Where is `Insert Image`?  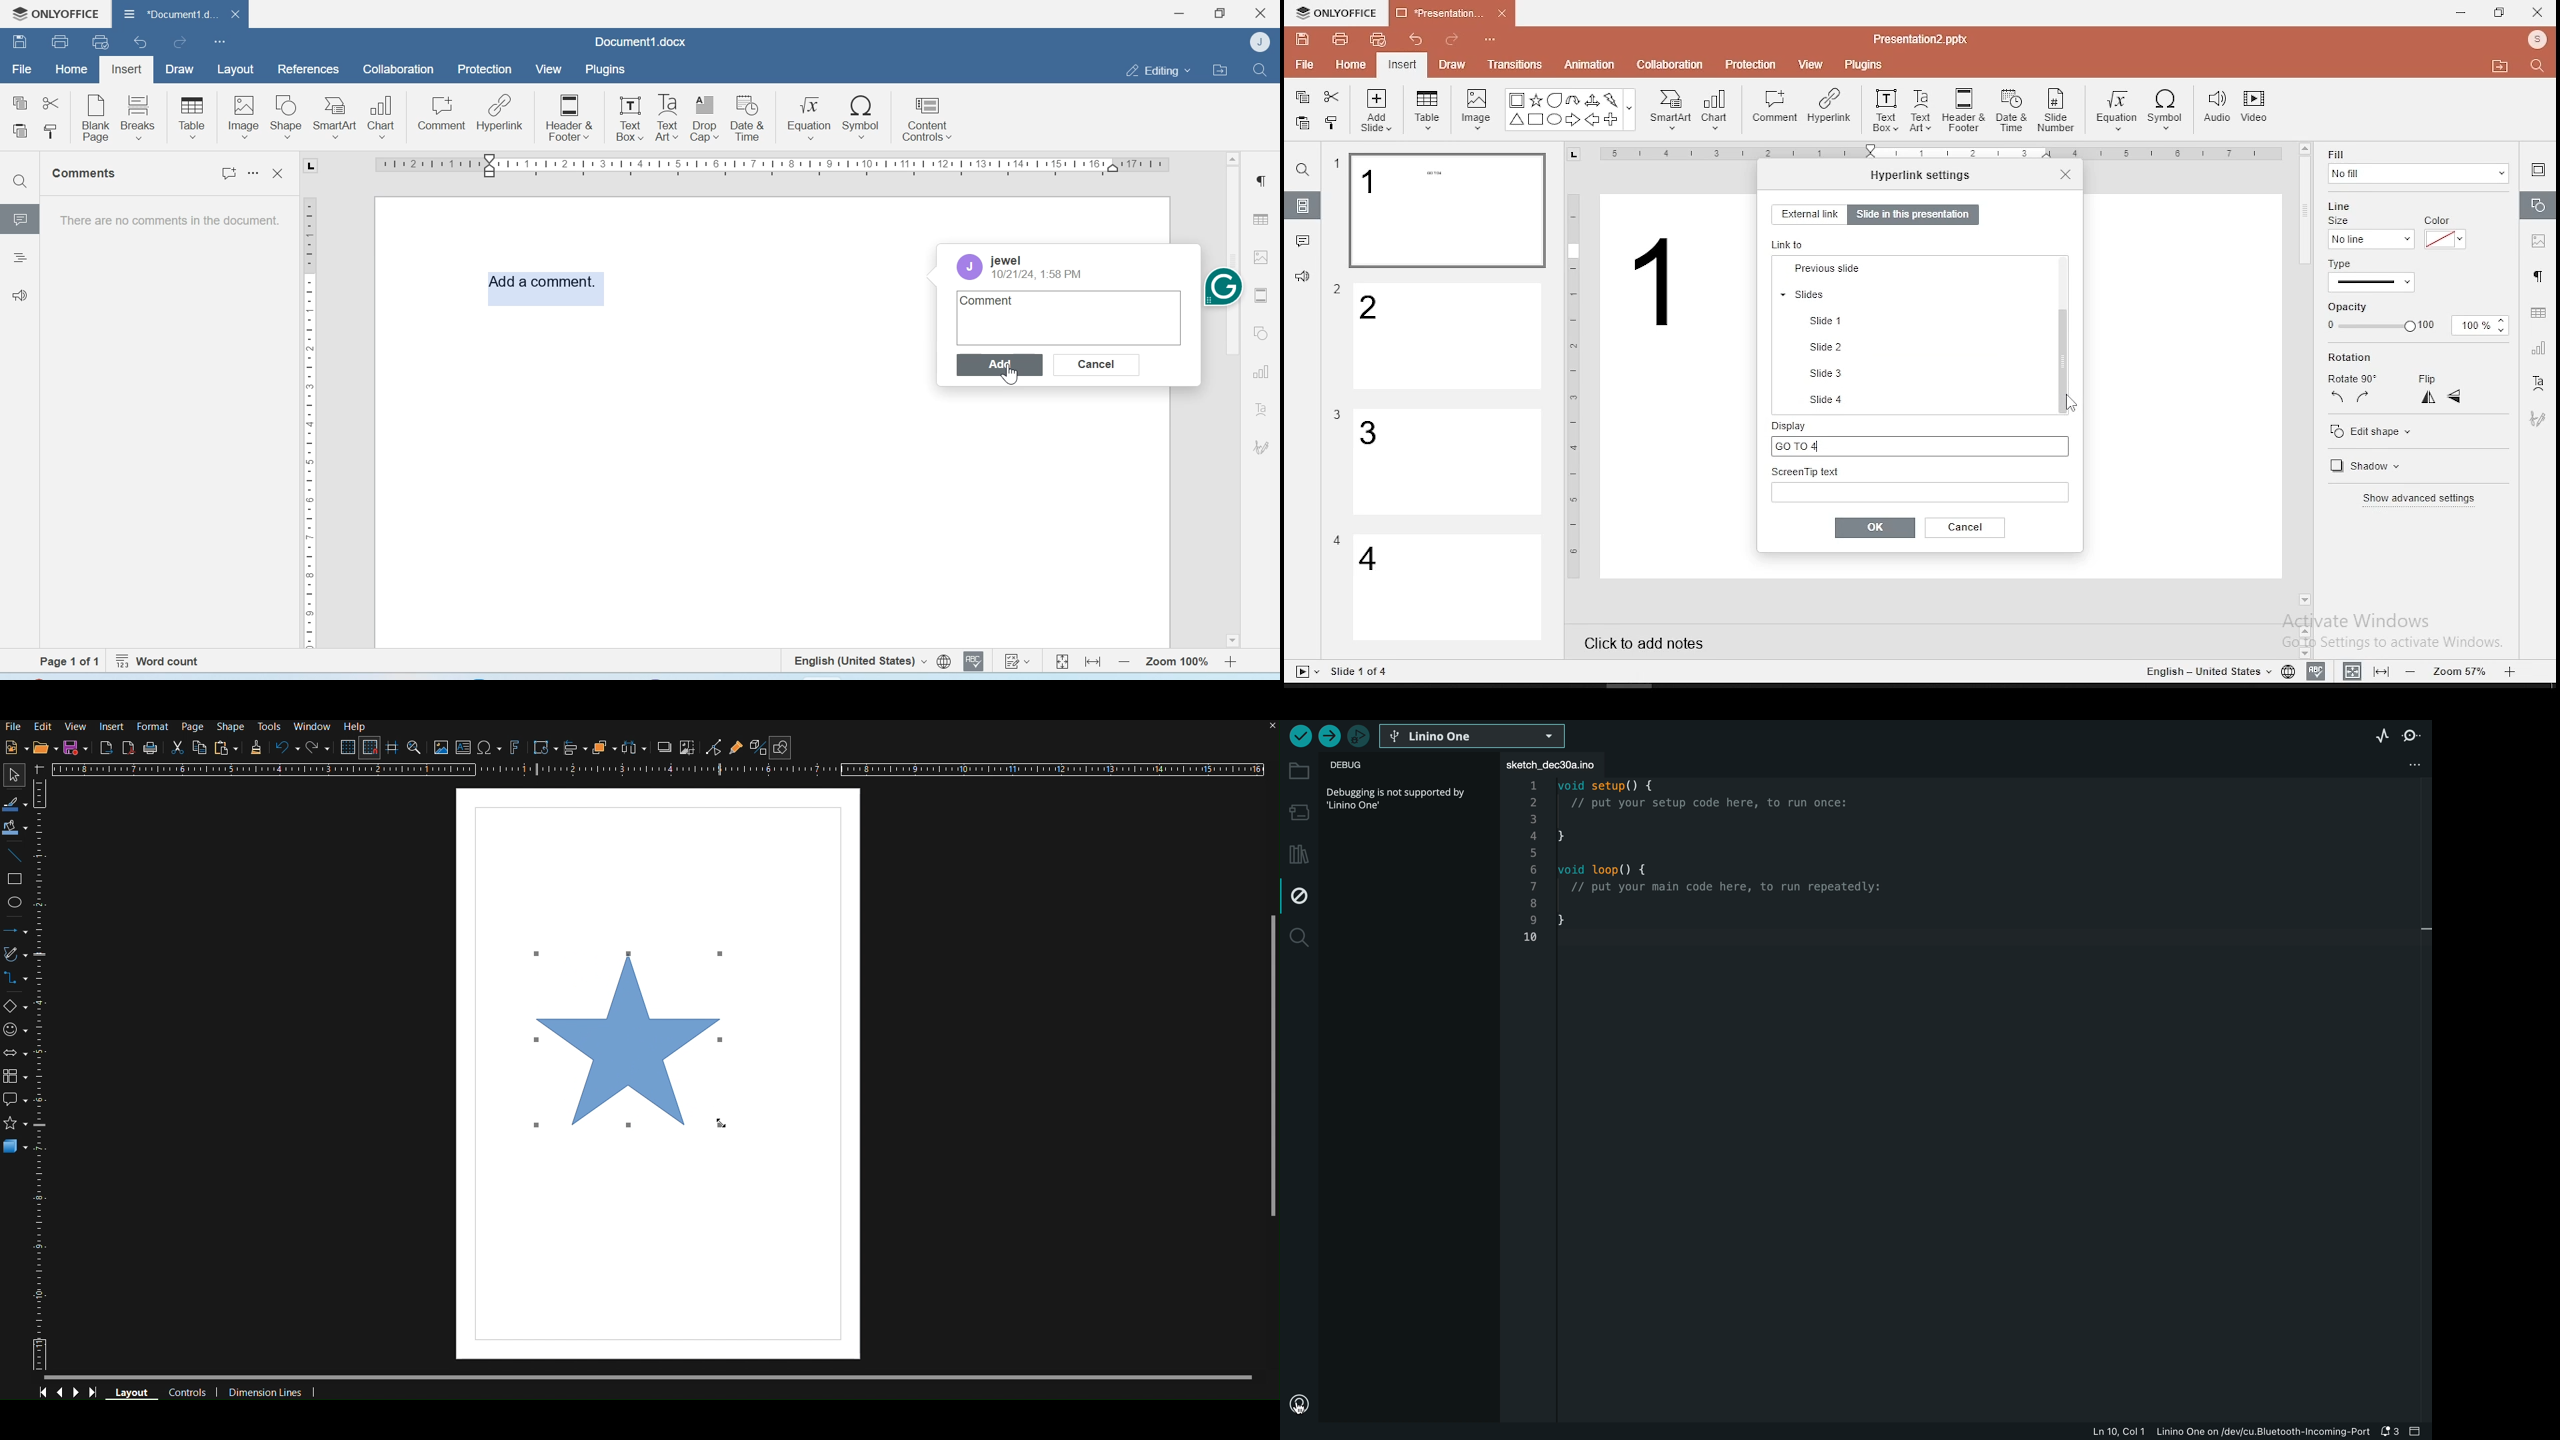 Insert Image is located at coordinates (441, 749).